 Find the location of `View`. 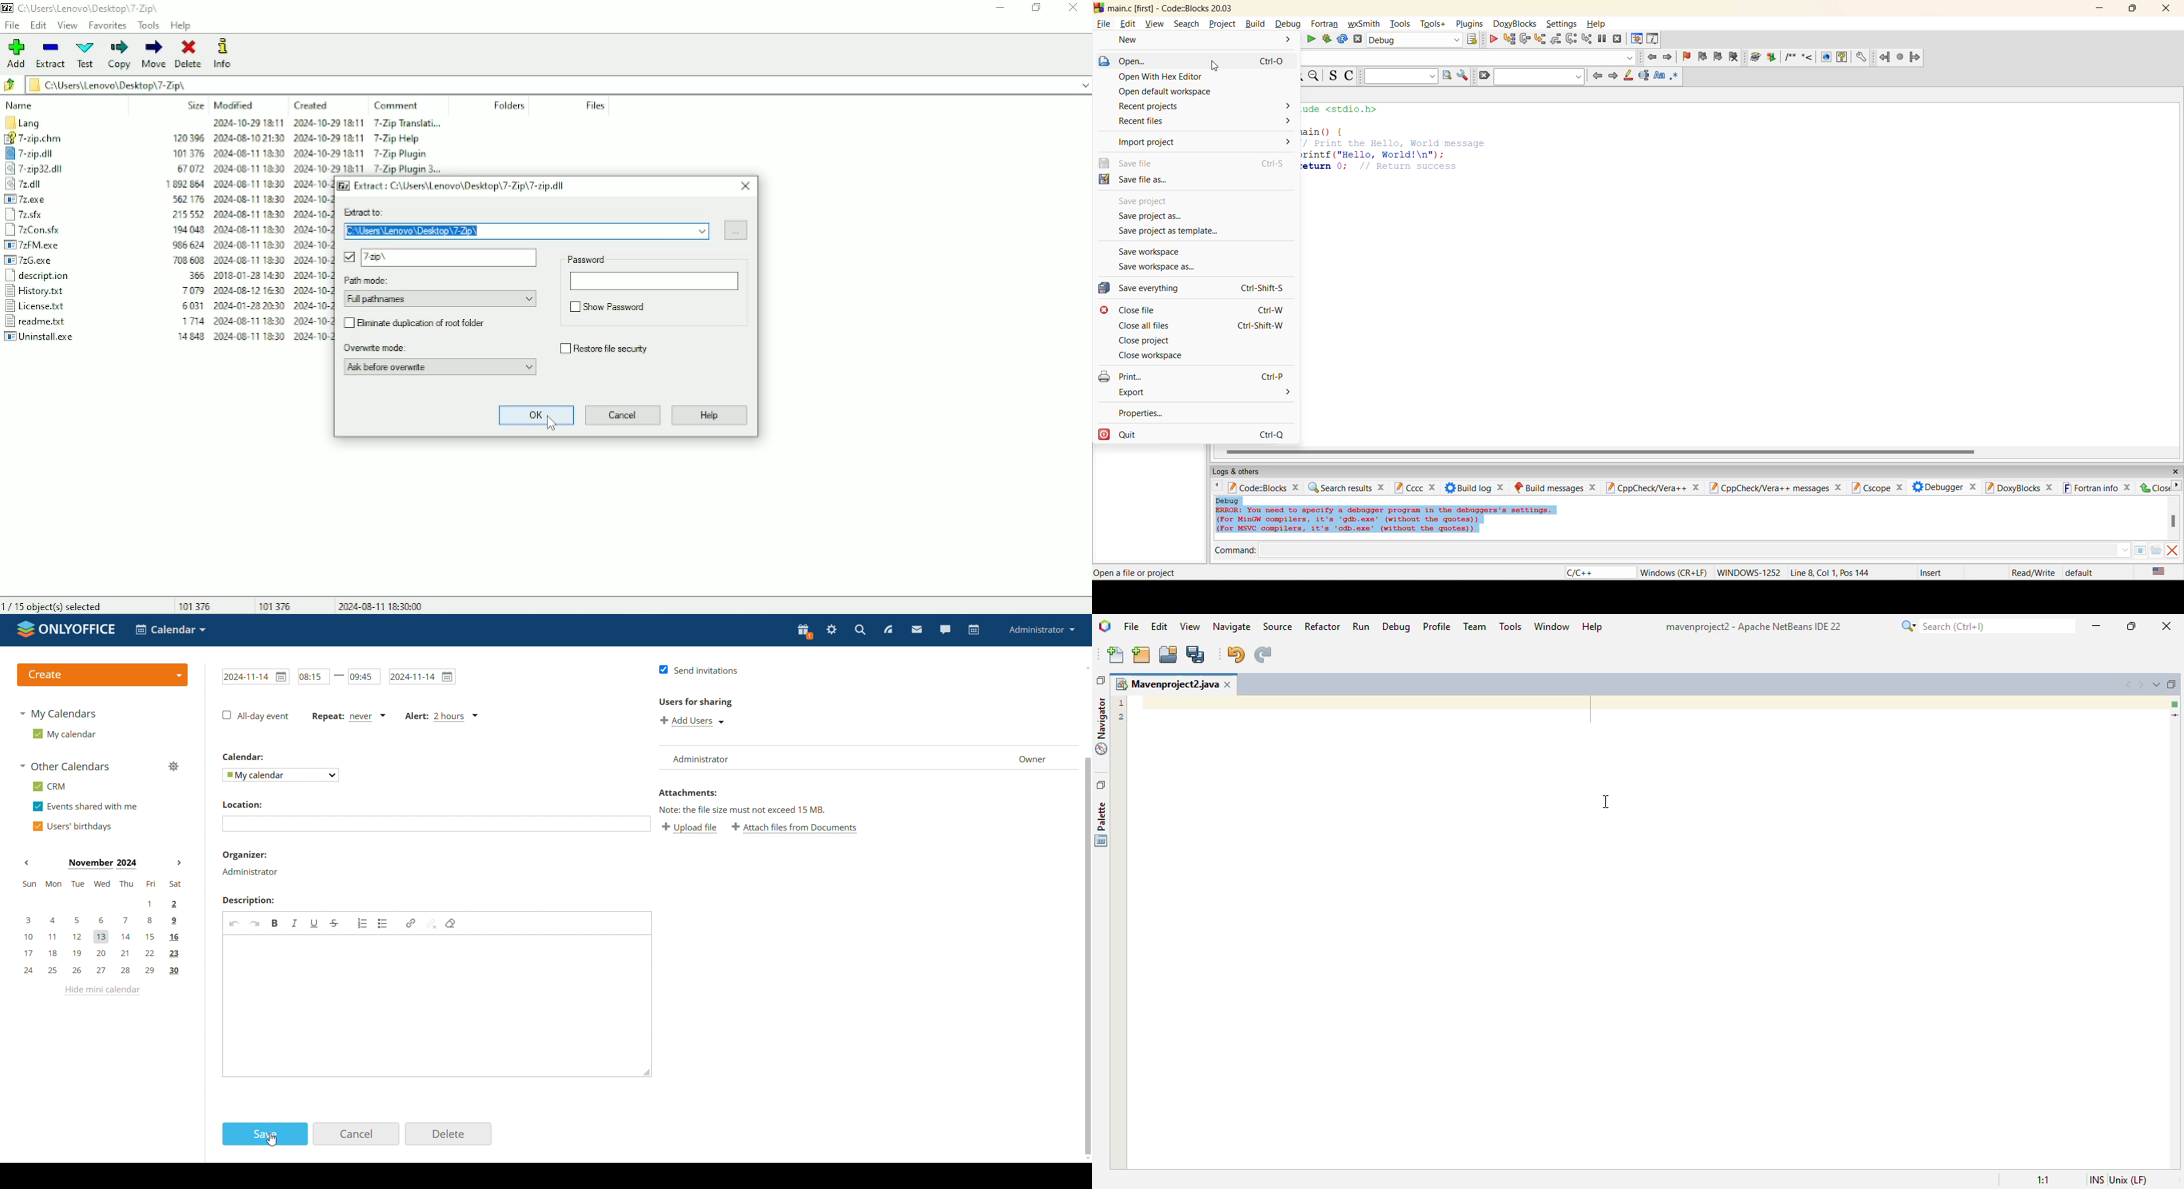

View is located at coordinates (67, 25).